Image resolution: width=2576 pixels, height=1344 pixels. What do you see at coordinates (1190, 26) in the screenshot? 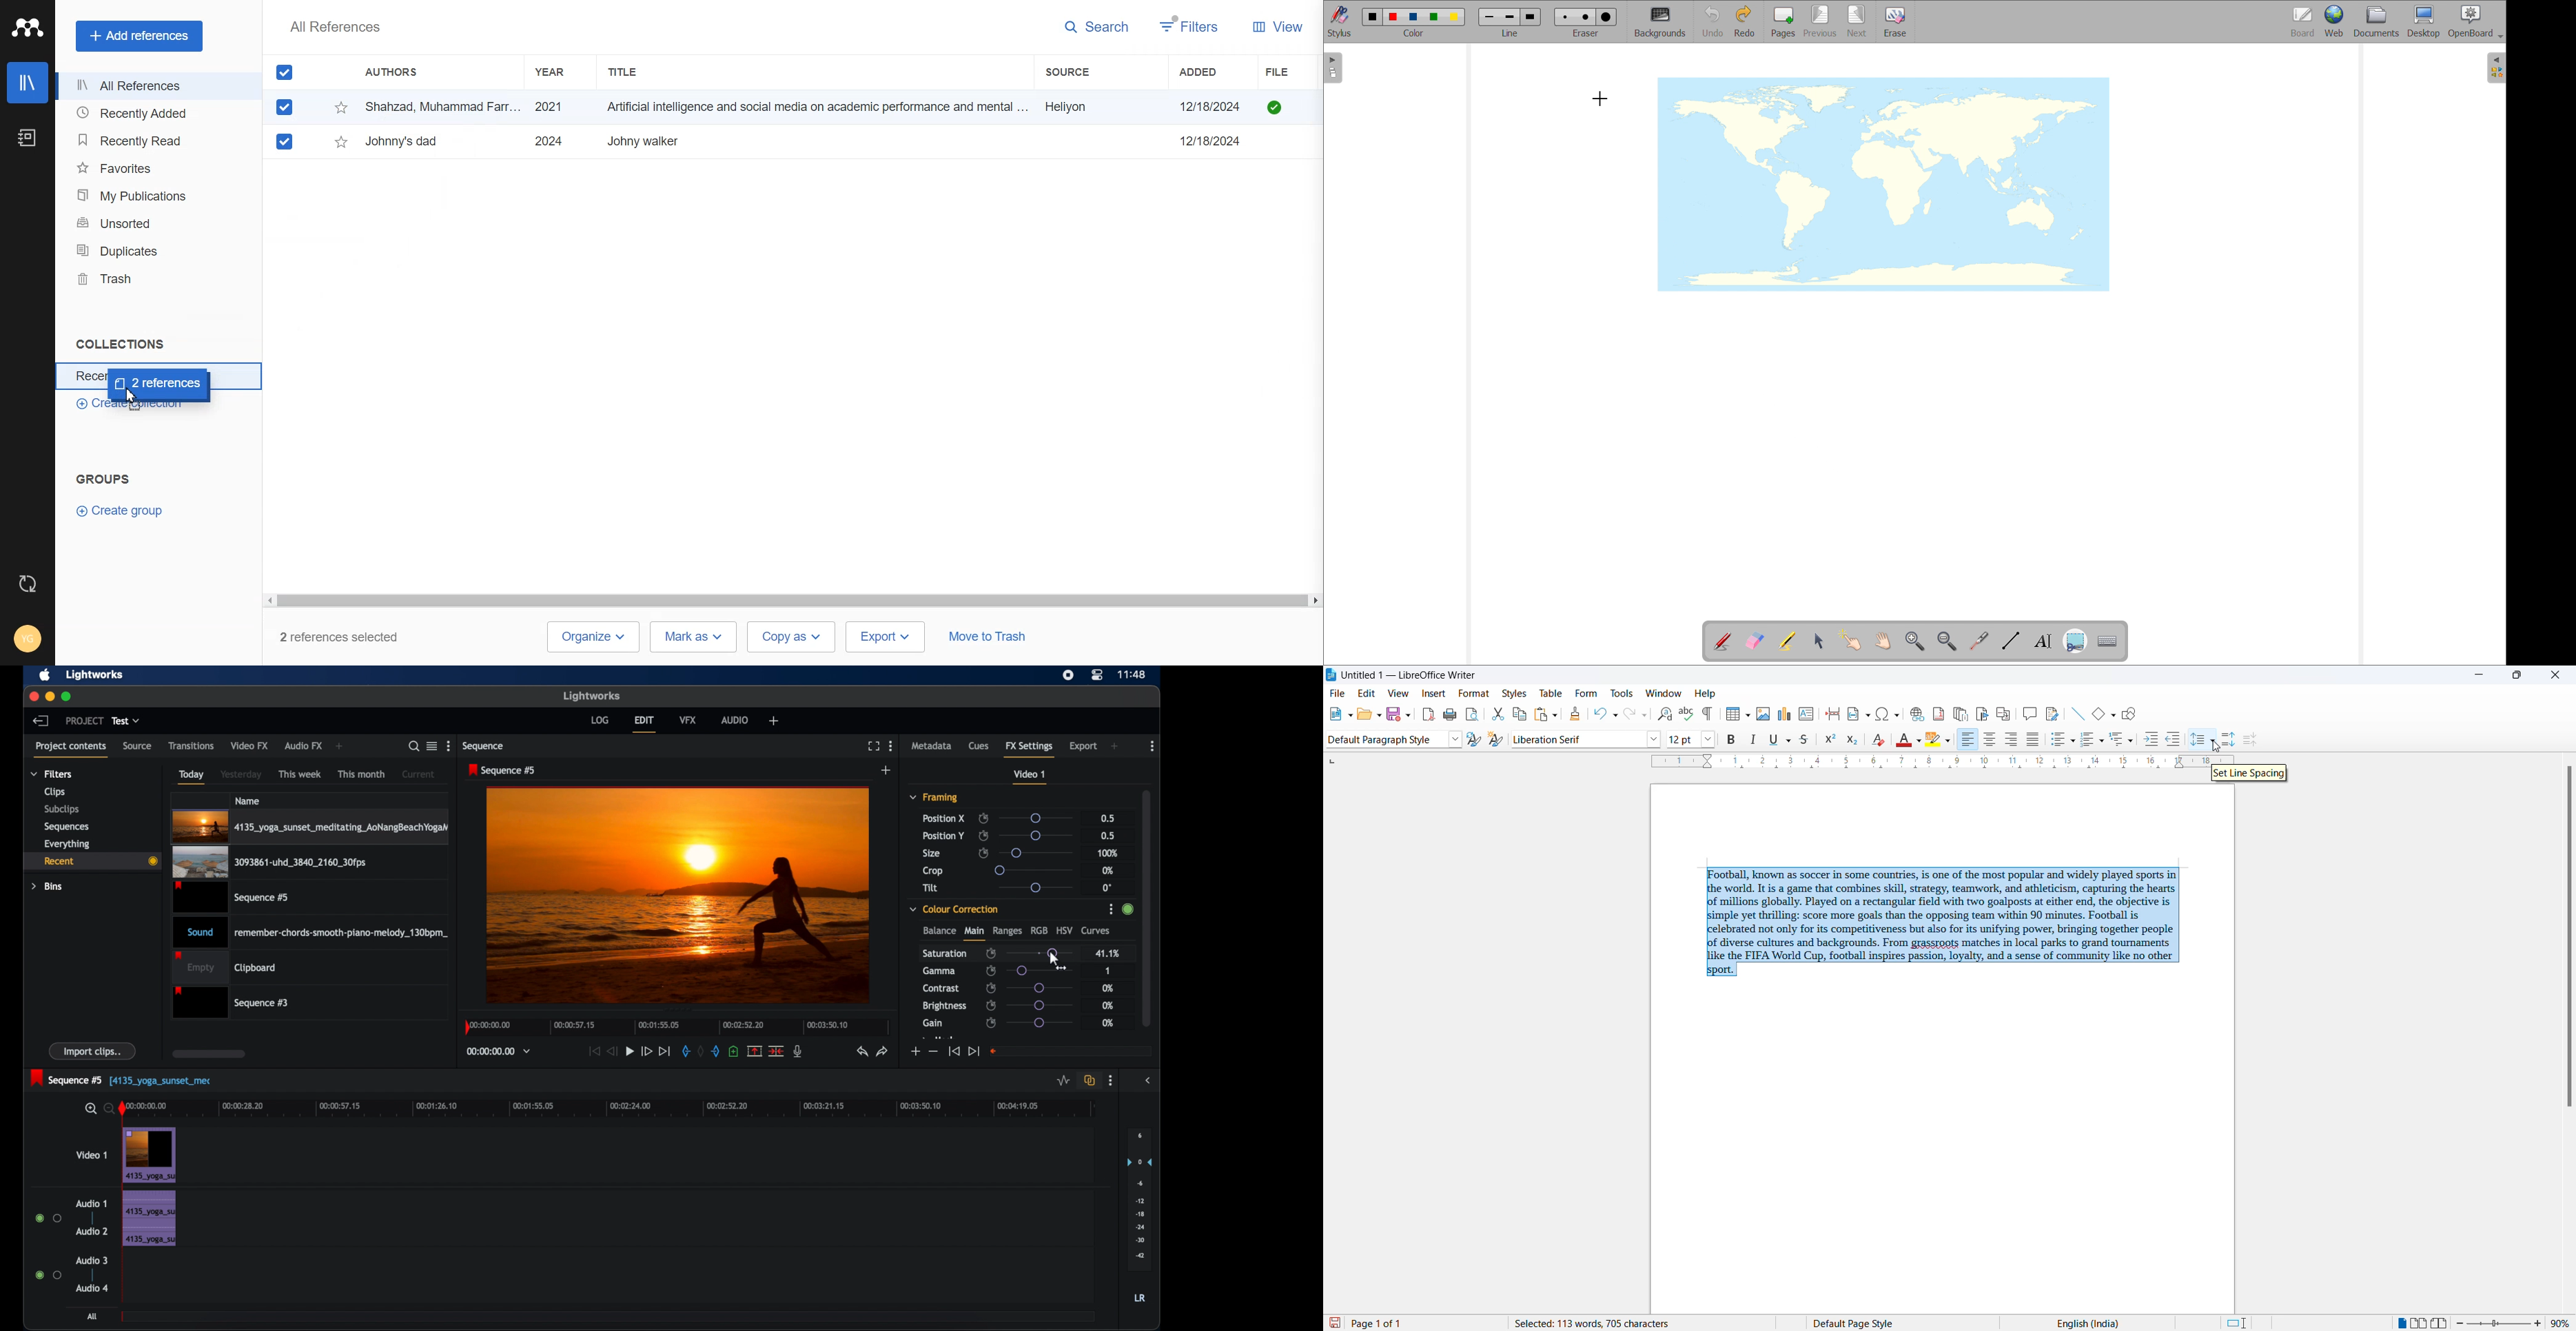
I see `Filters` at bounding box center [1190, 26].